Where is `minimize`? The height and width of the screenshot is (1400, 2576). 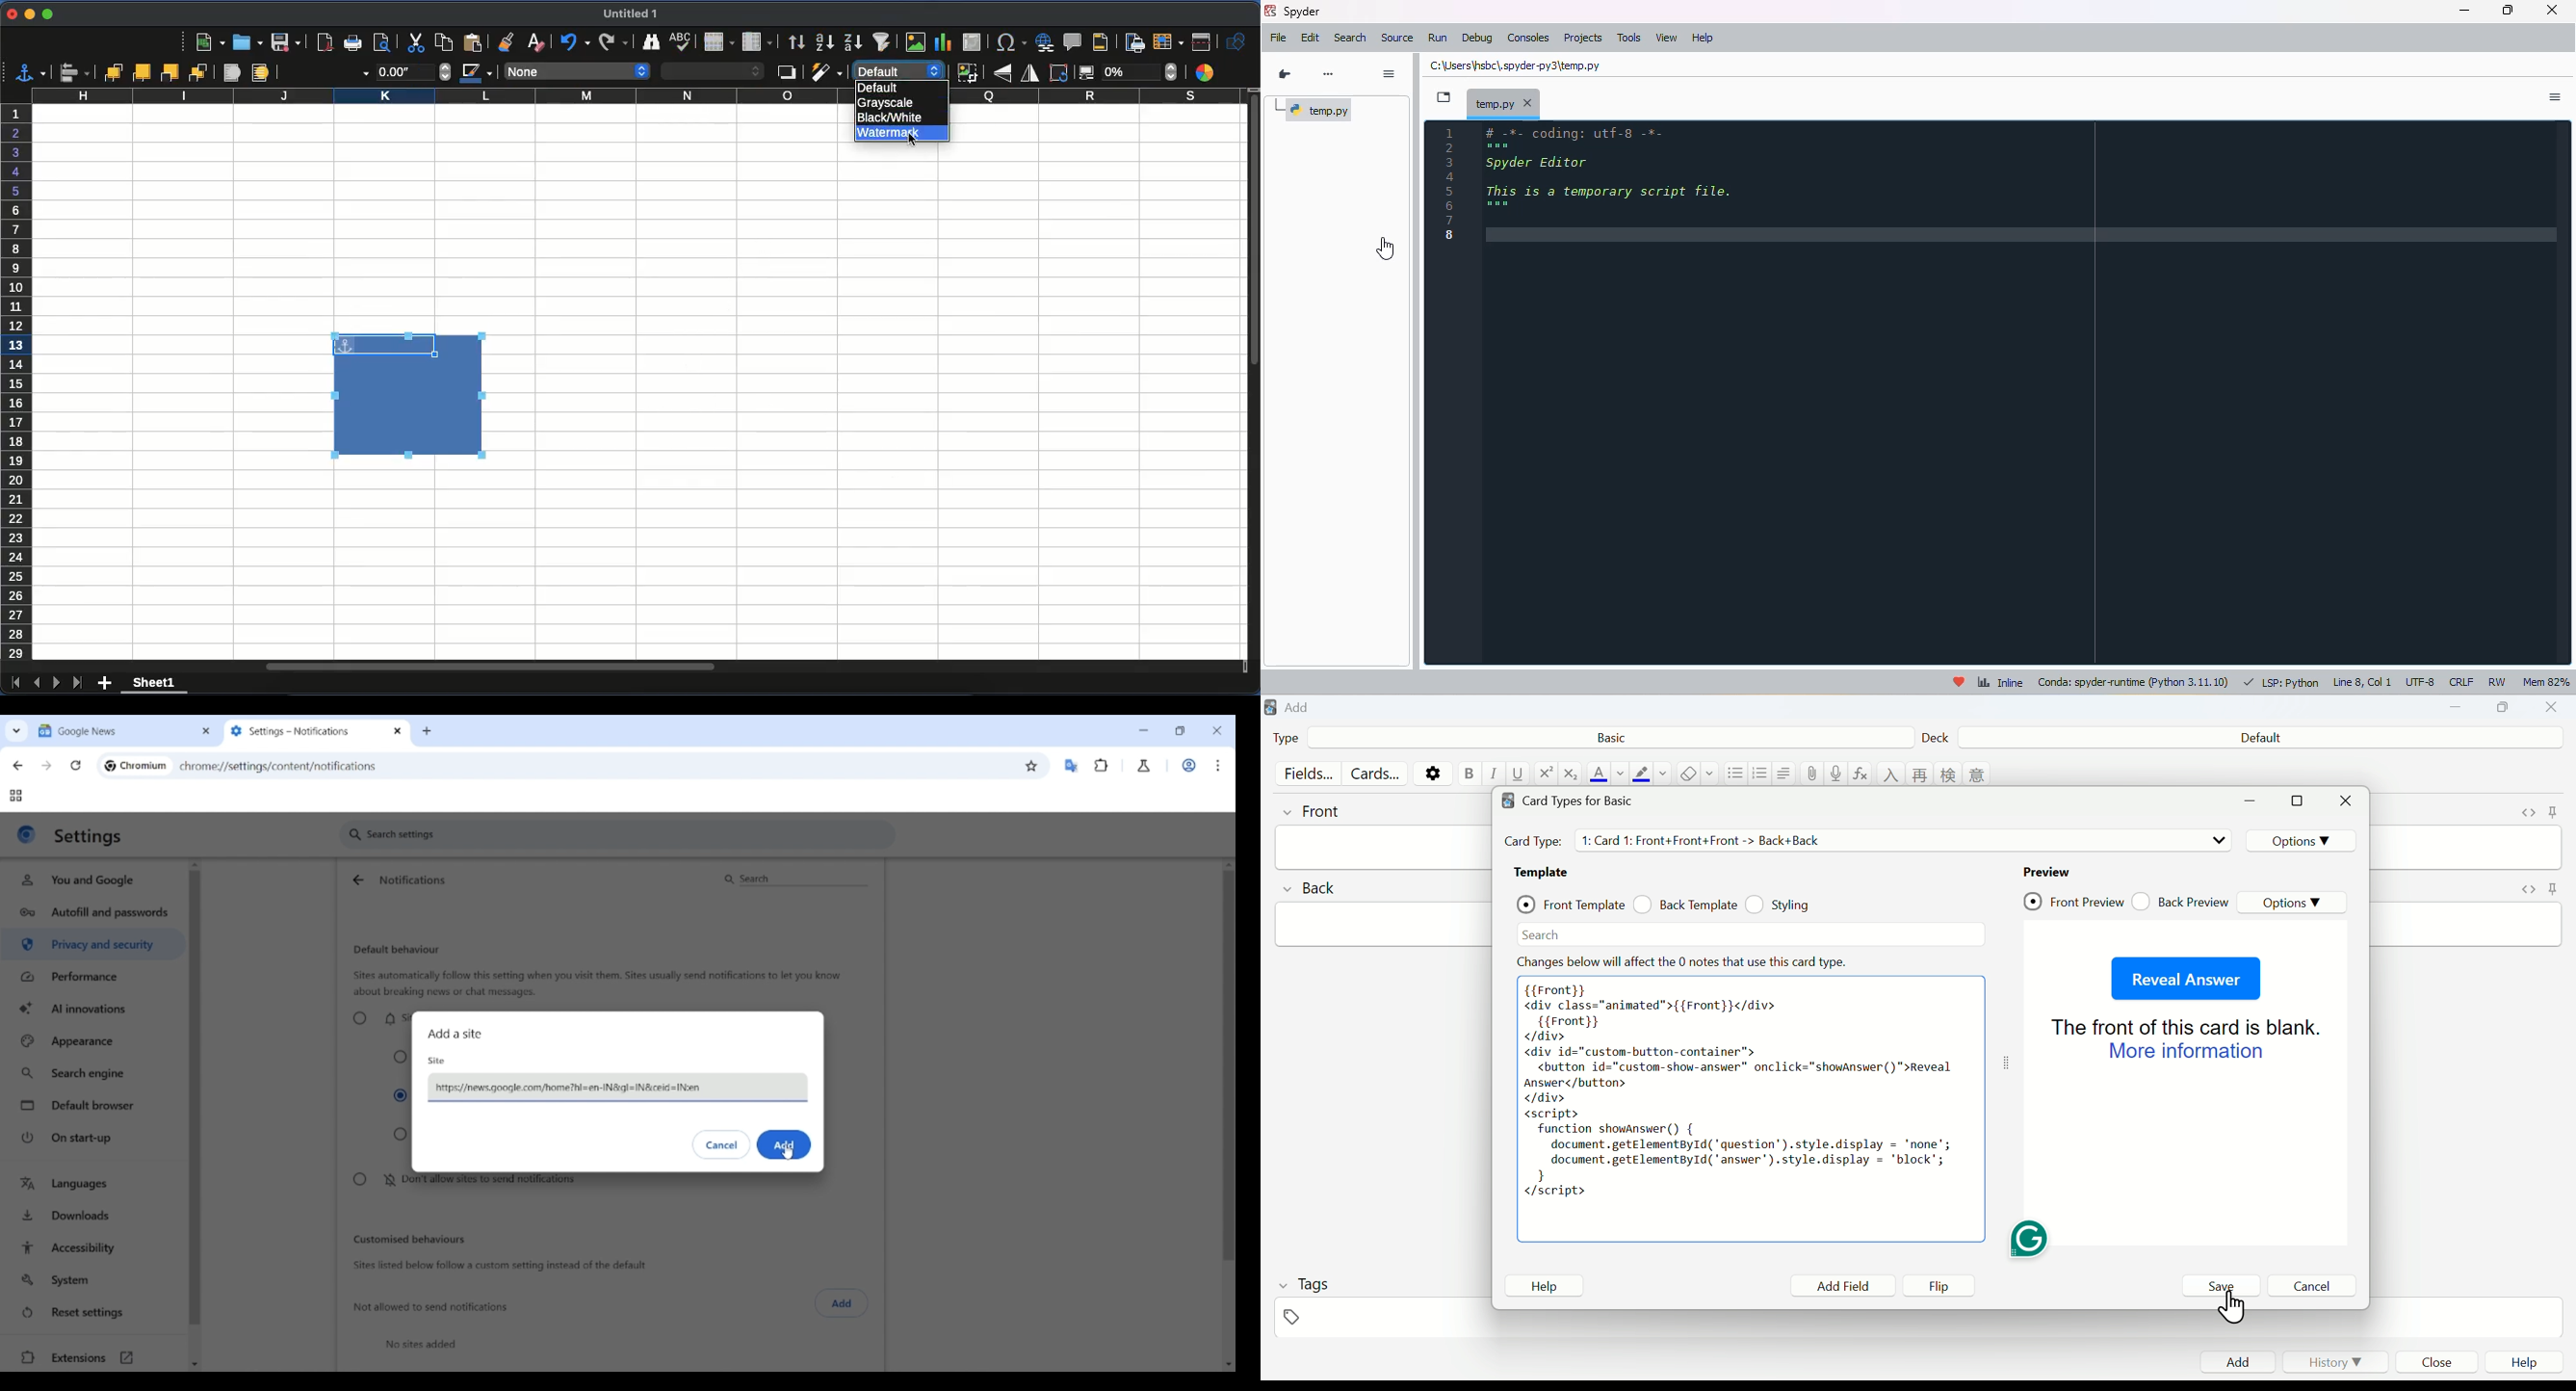
minimize is located at coordinates (2466, 11).